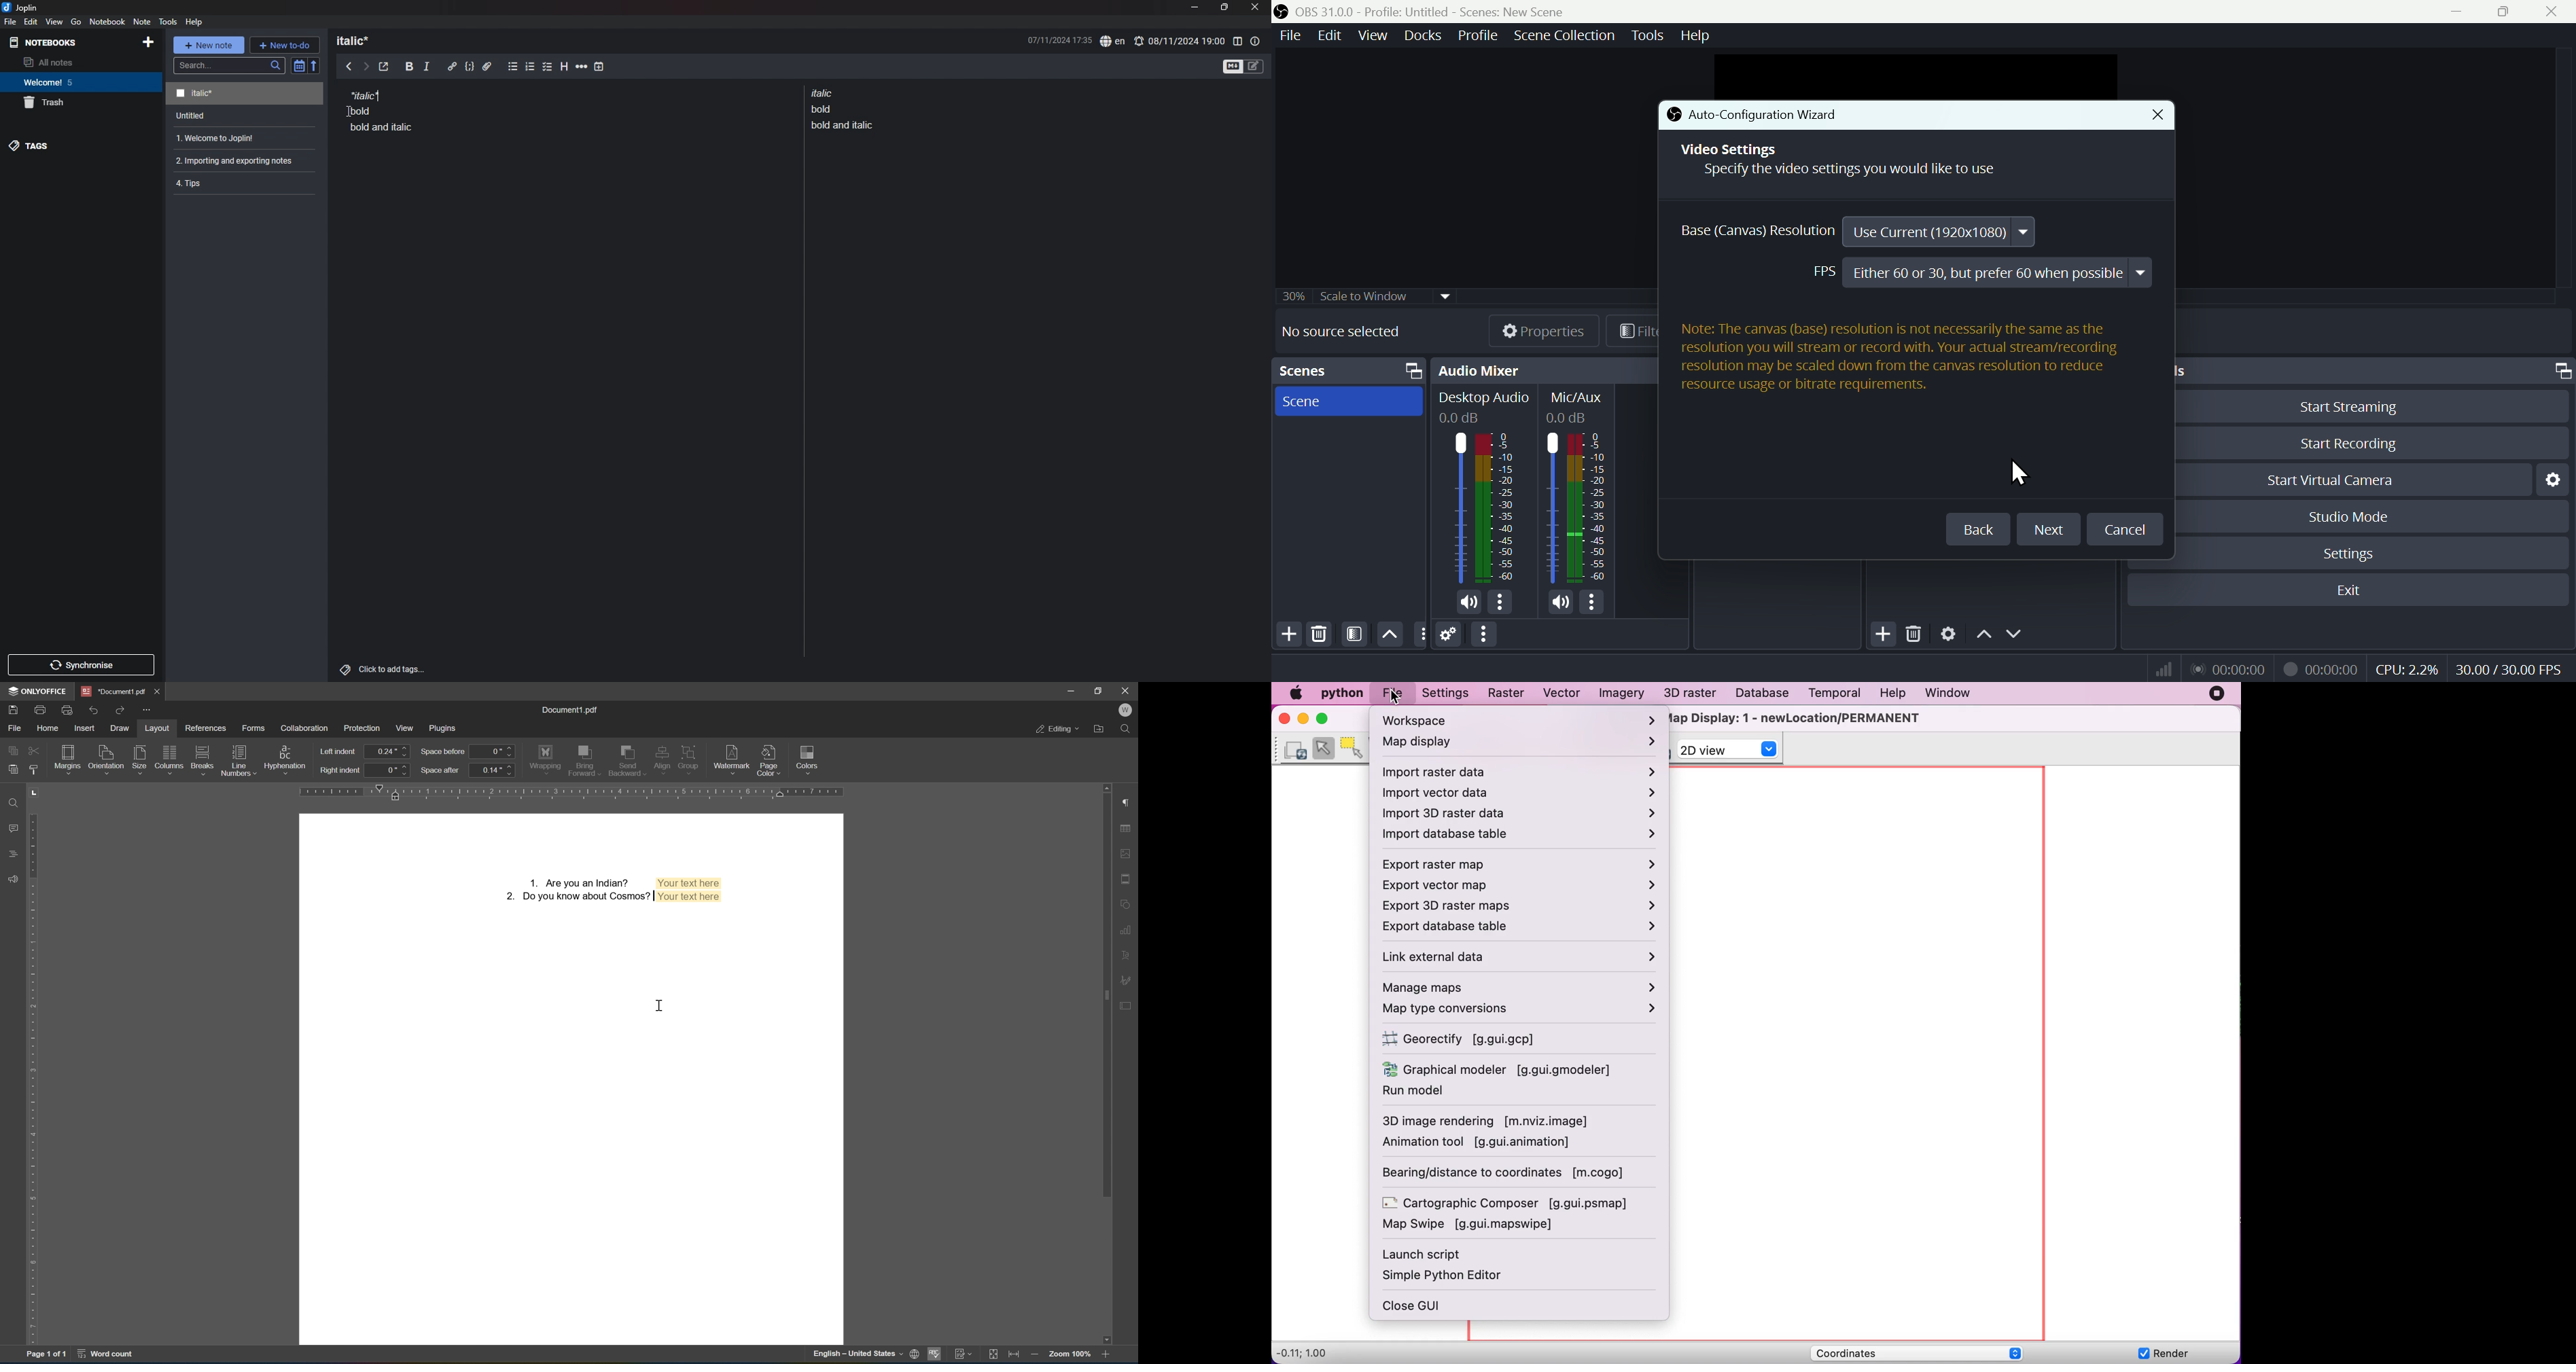  Describe the element at coordinates (81, 103) in the screenshot. I see `trash` at that location.